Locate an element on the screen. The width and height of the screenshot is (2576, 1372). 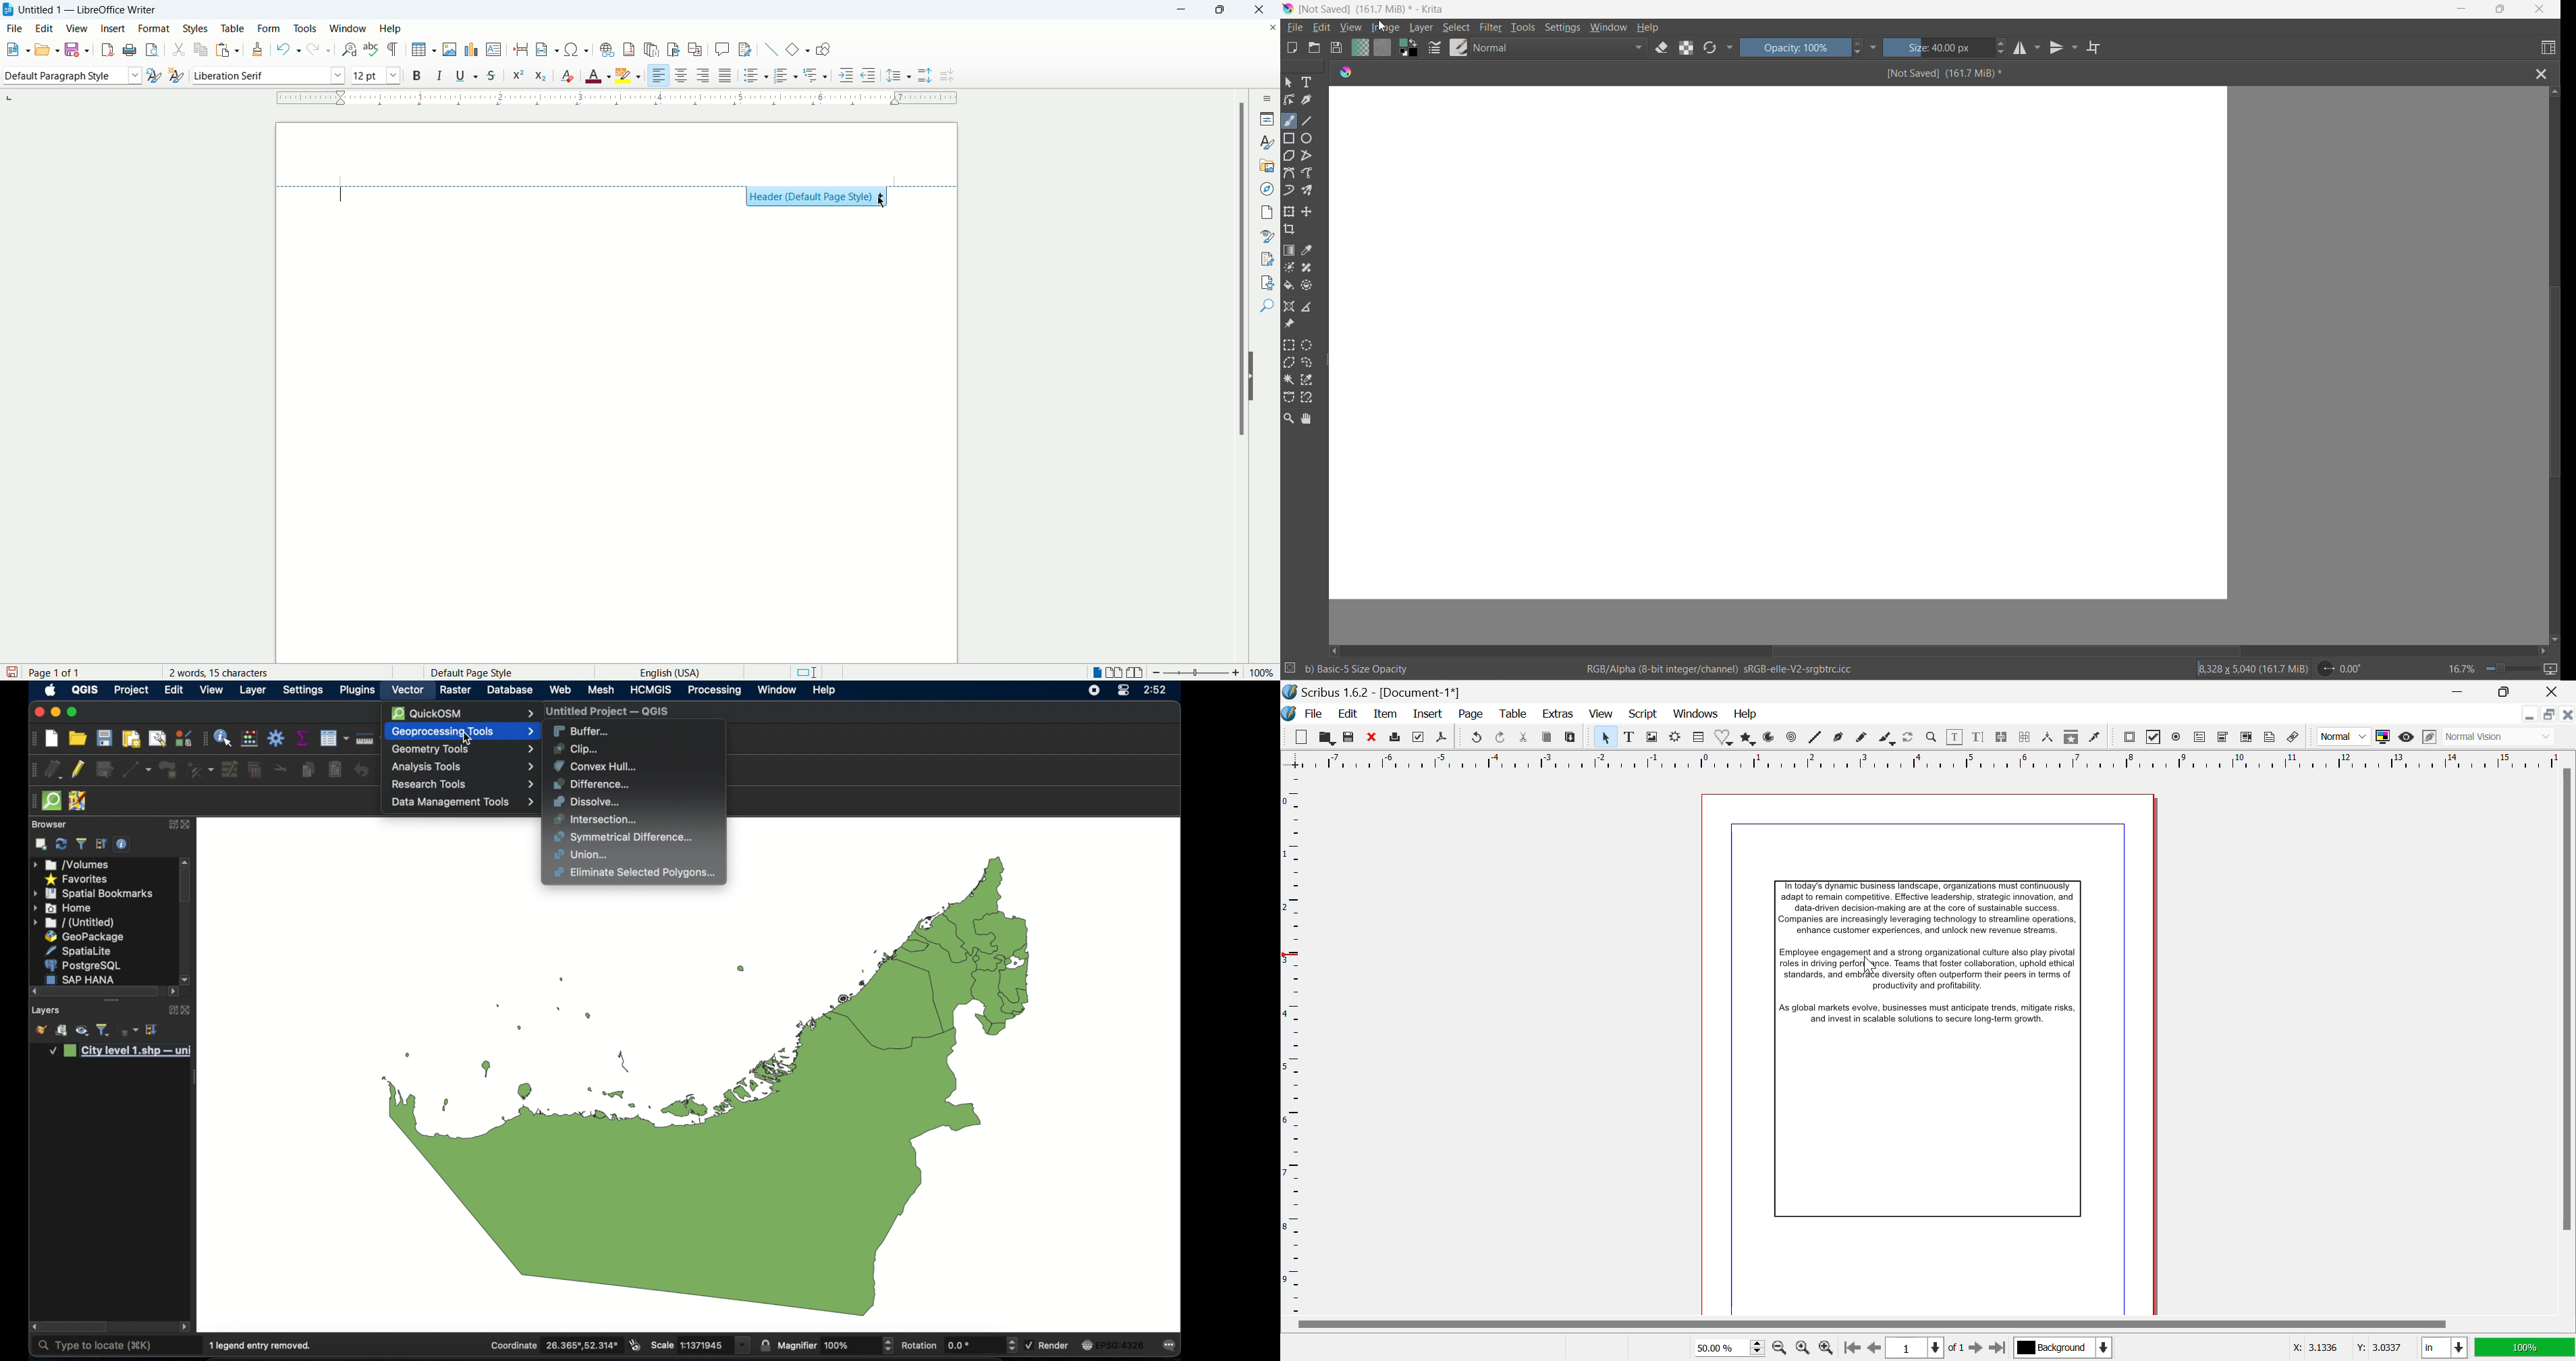
Freehand Curve is located at coordinates (1859, 738).